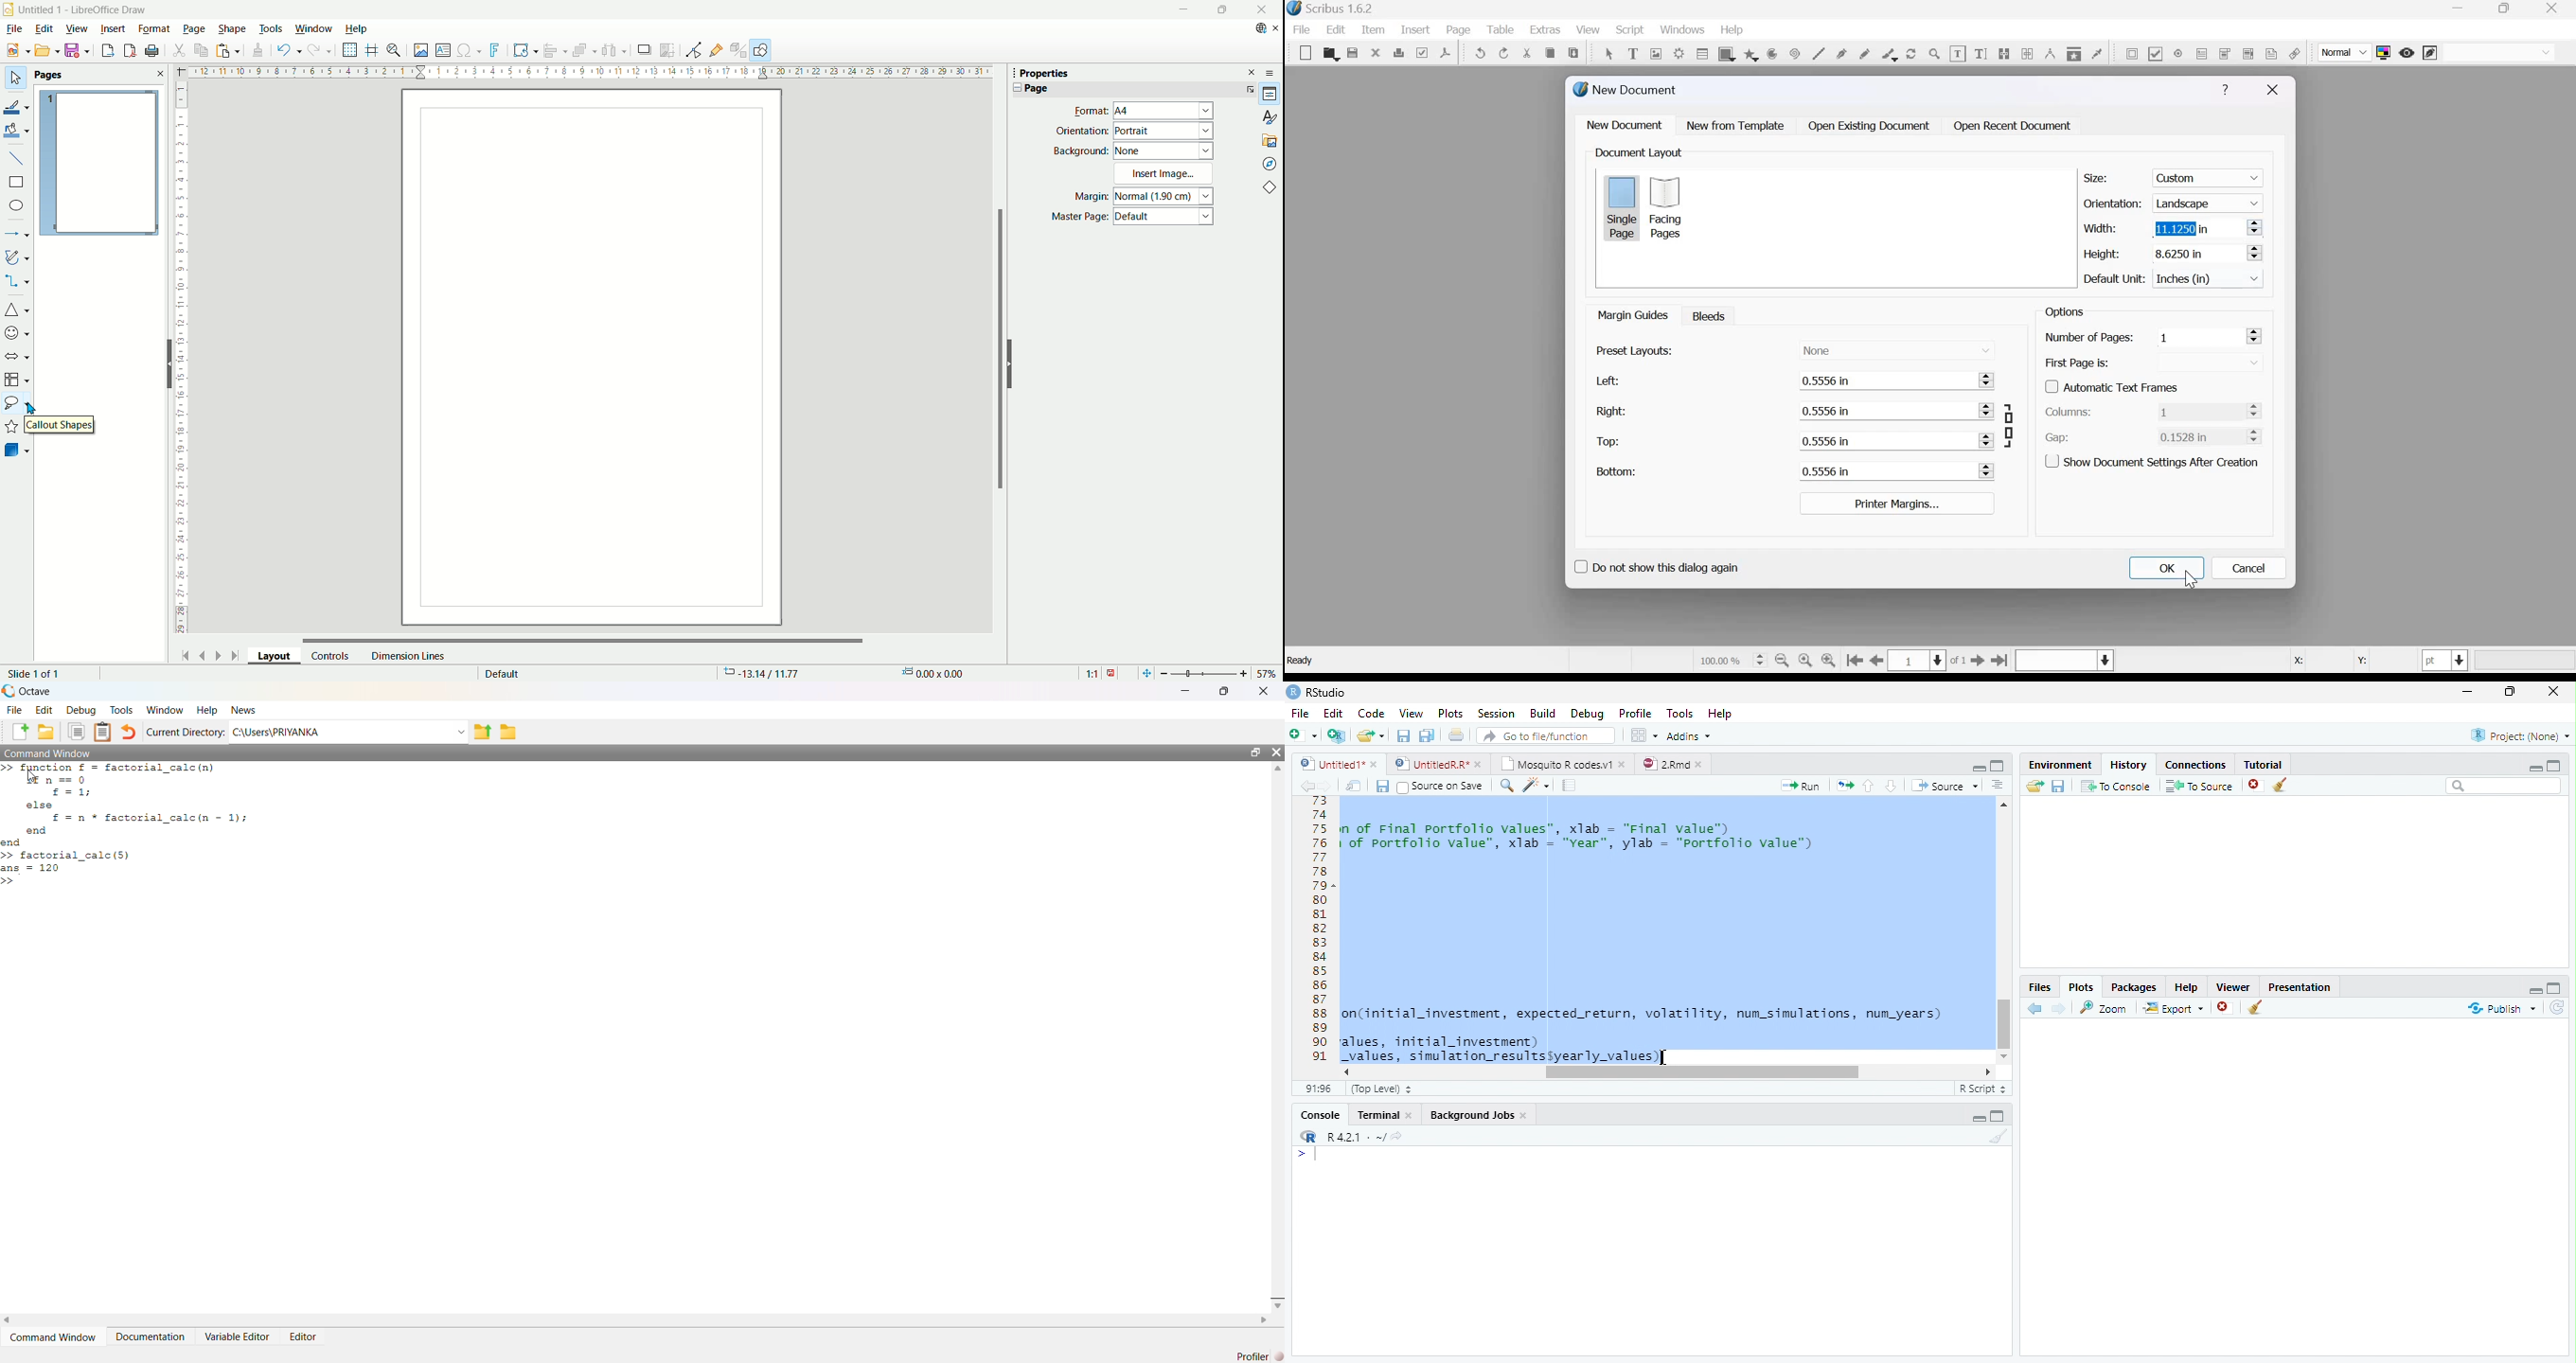 Image resolution: width=2576 pixels, height=1372 pixels. What do you see at coordinates (1987, 440) in the screenshot?
I see `Increase and Decrease` at bounding box center [1987, 440].